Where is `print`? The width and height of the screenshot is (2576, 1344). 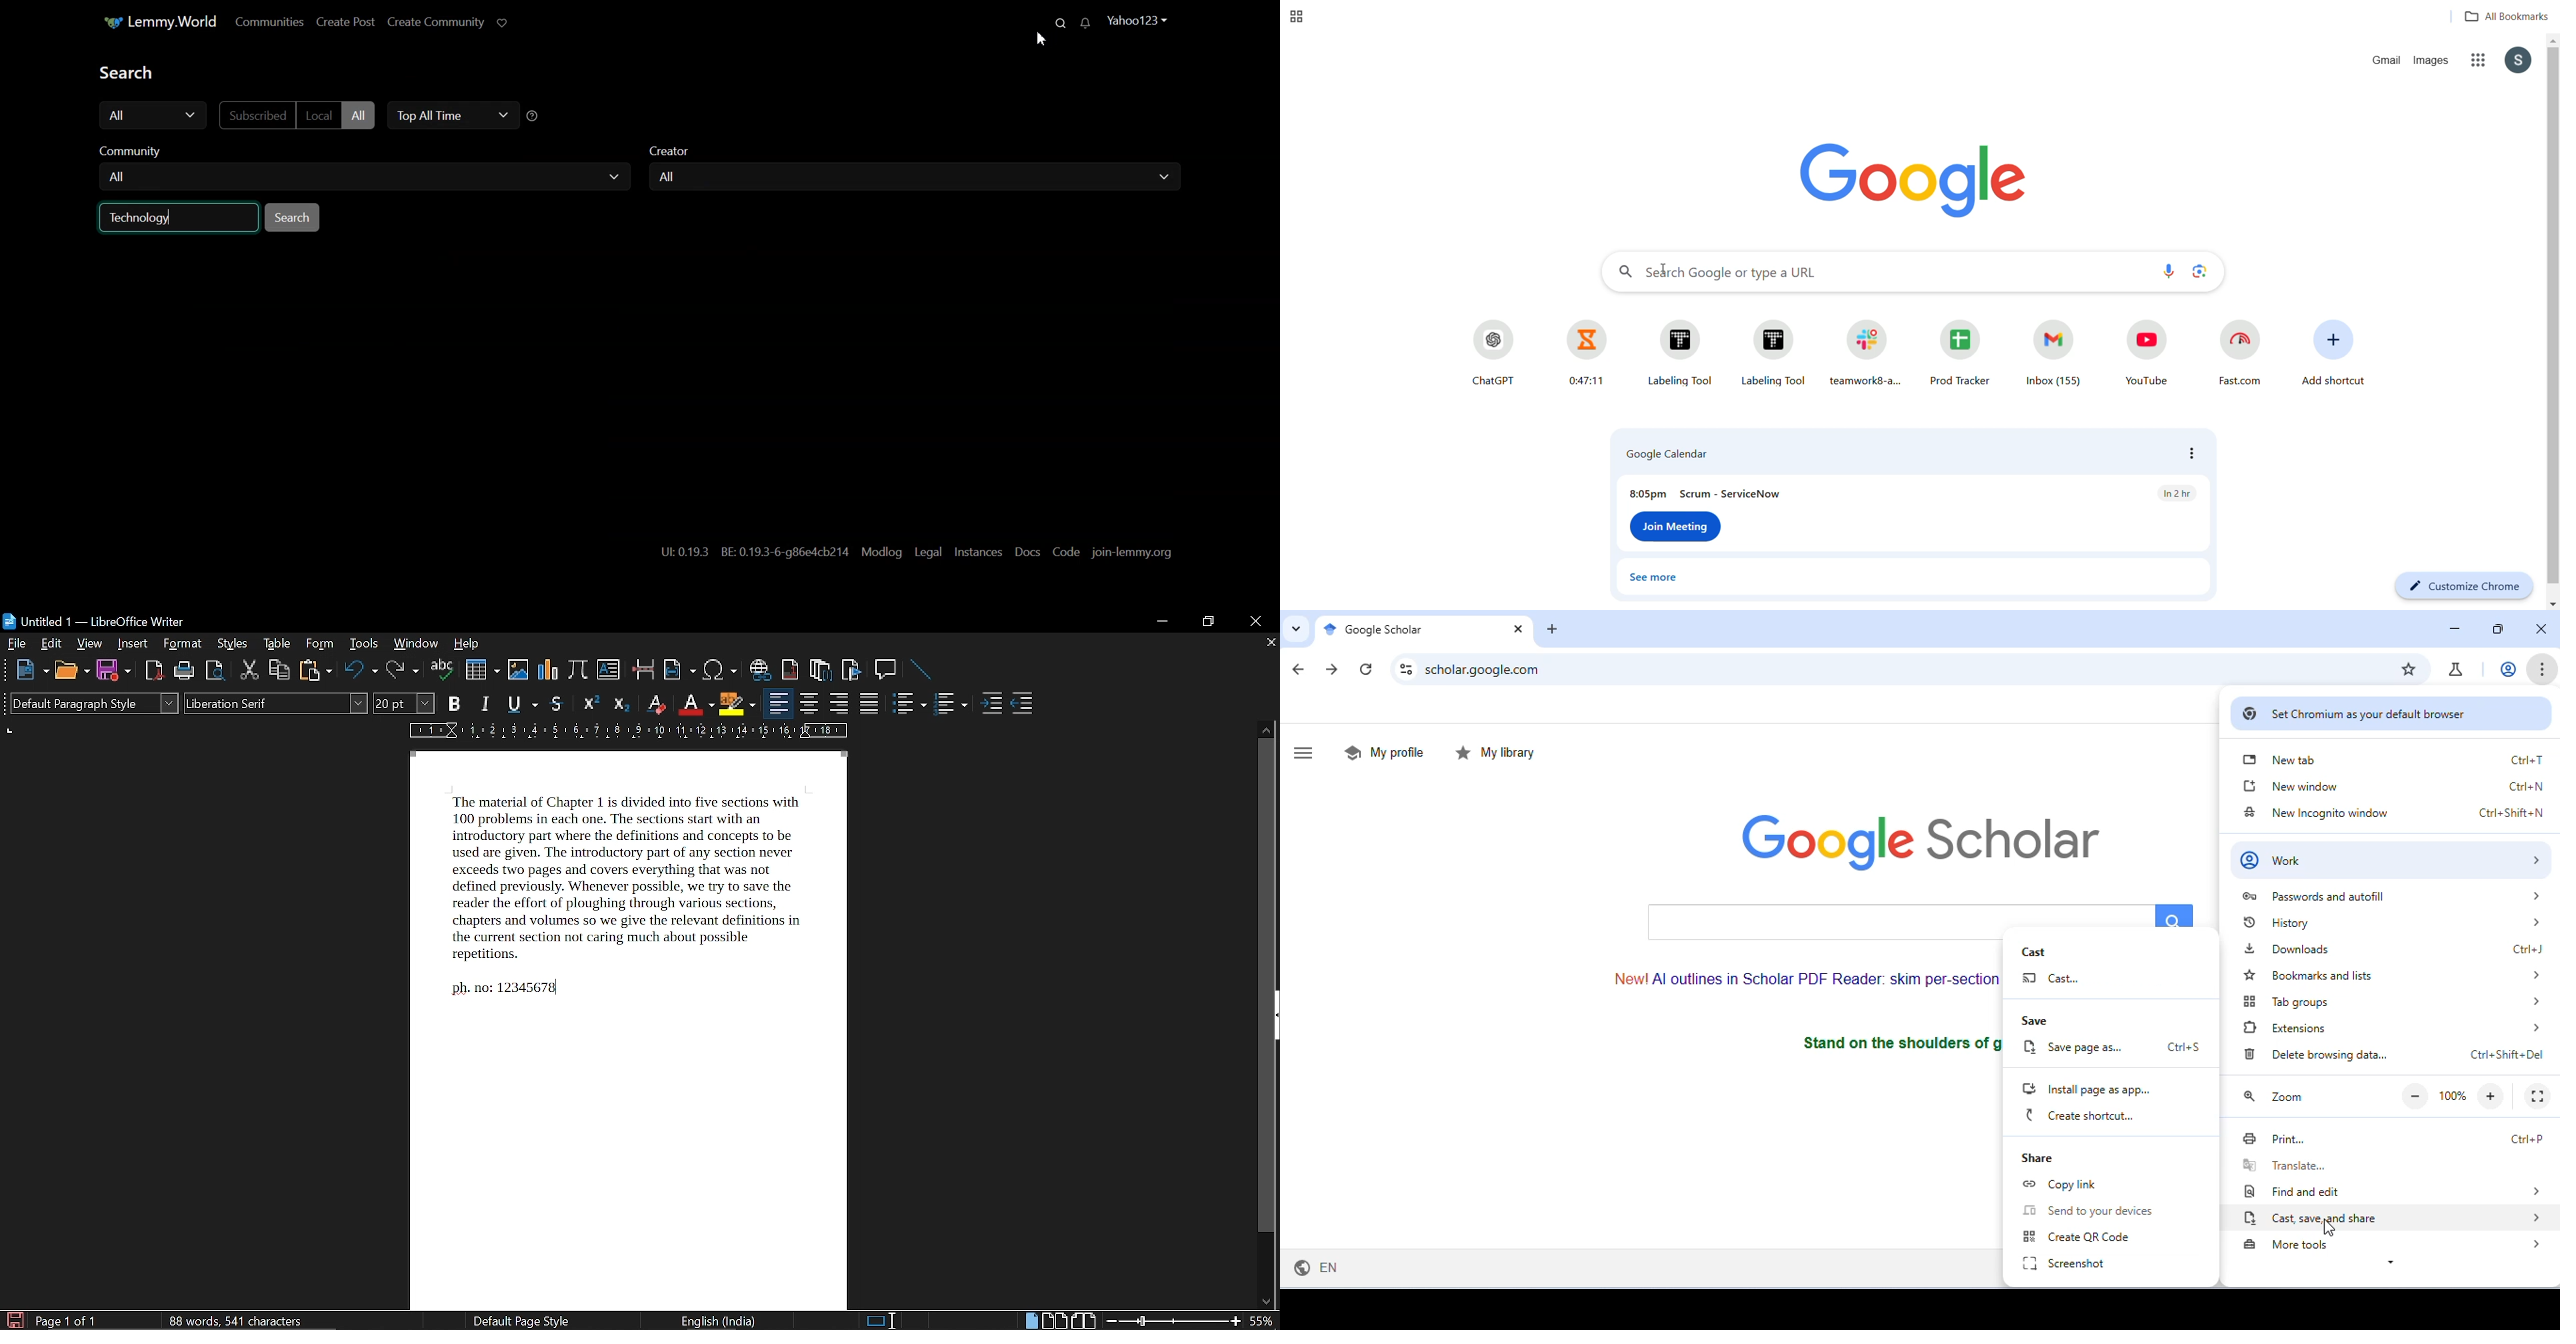
print is located at coordinates (2394, 1139).